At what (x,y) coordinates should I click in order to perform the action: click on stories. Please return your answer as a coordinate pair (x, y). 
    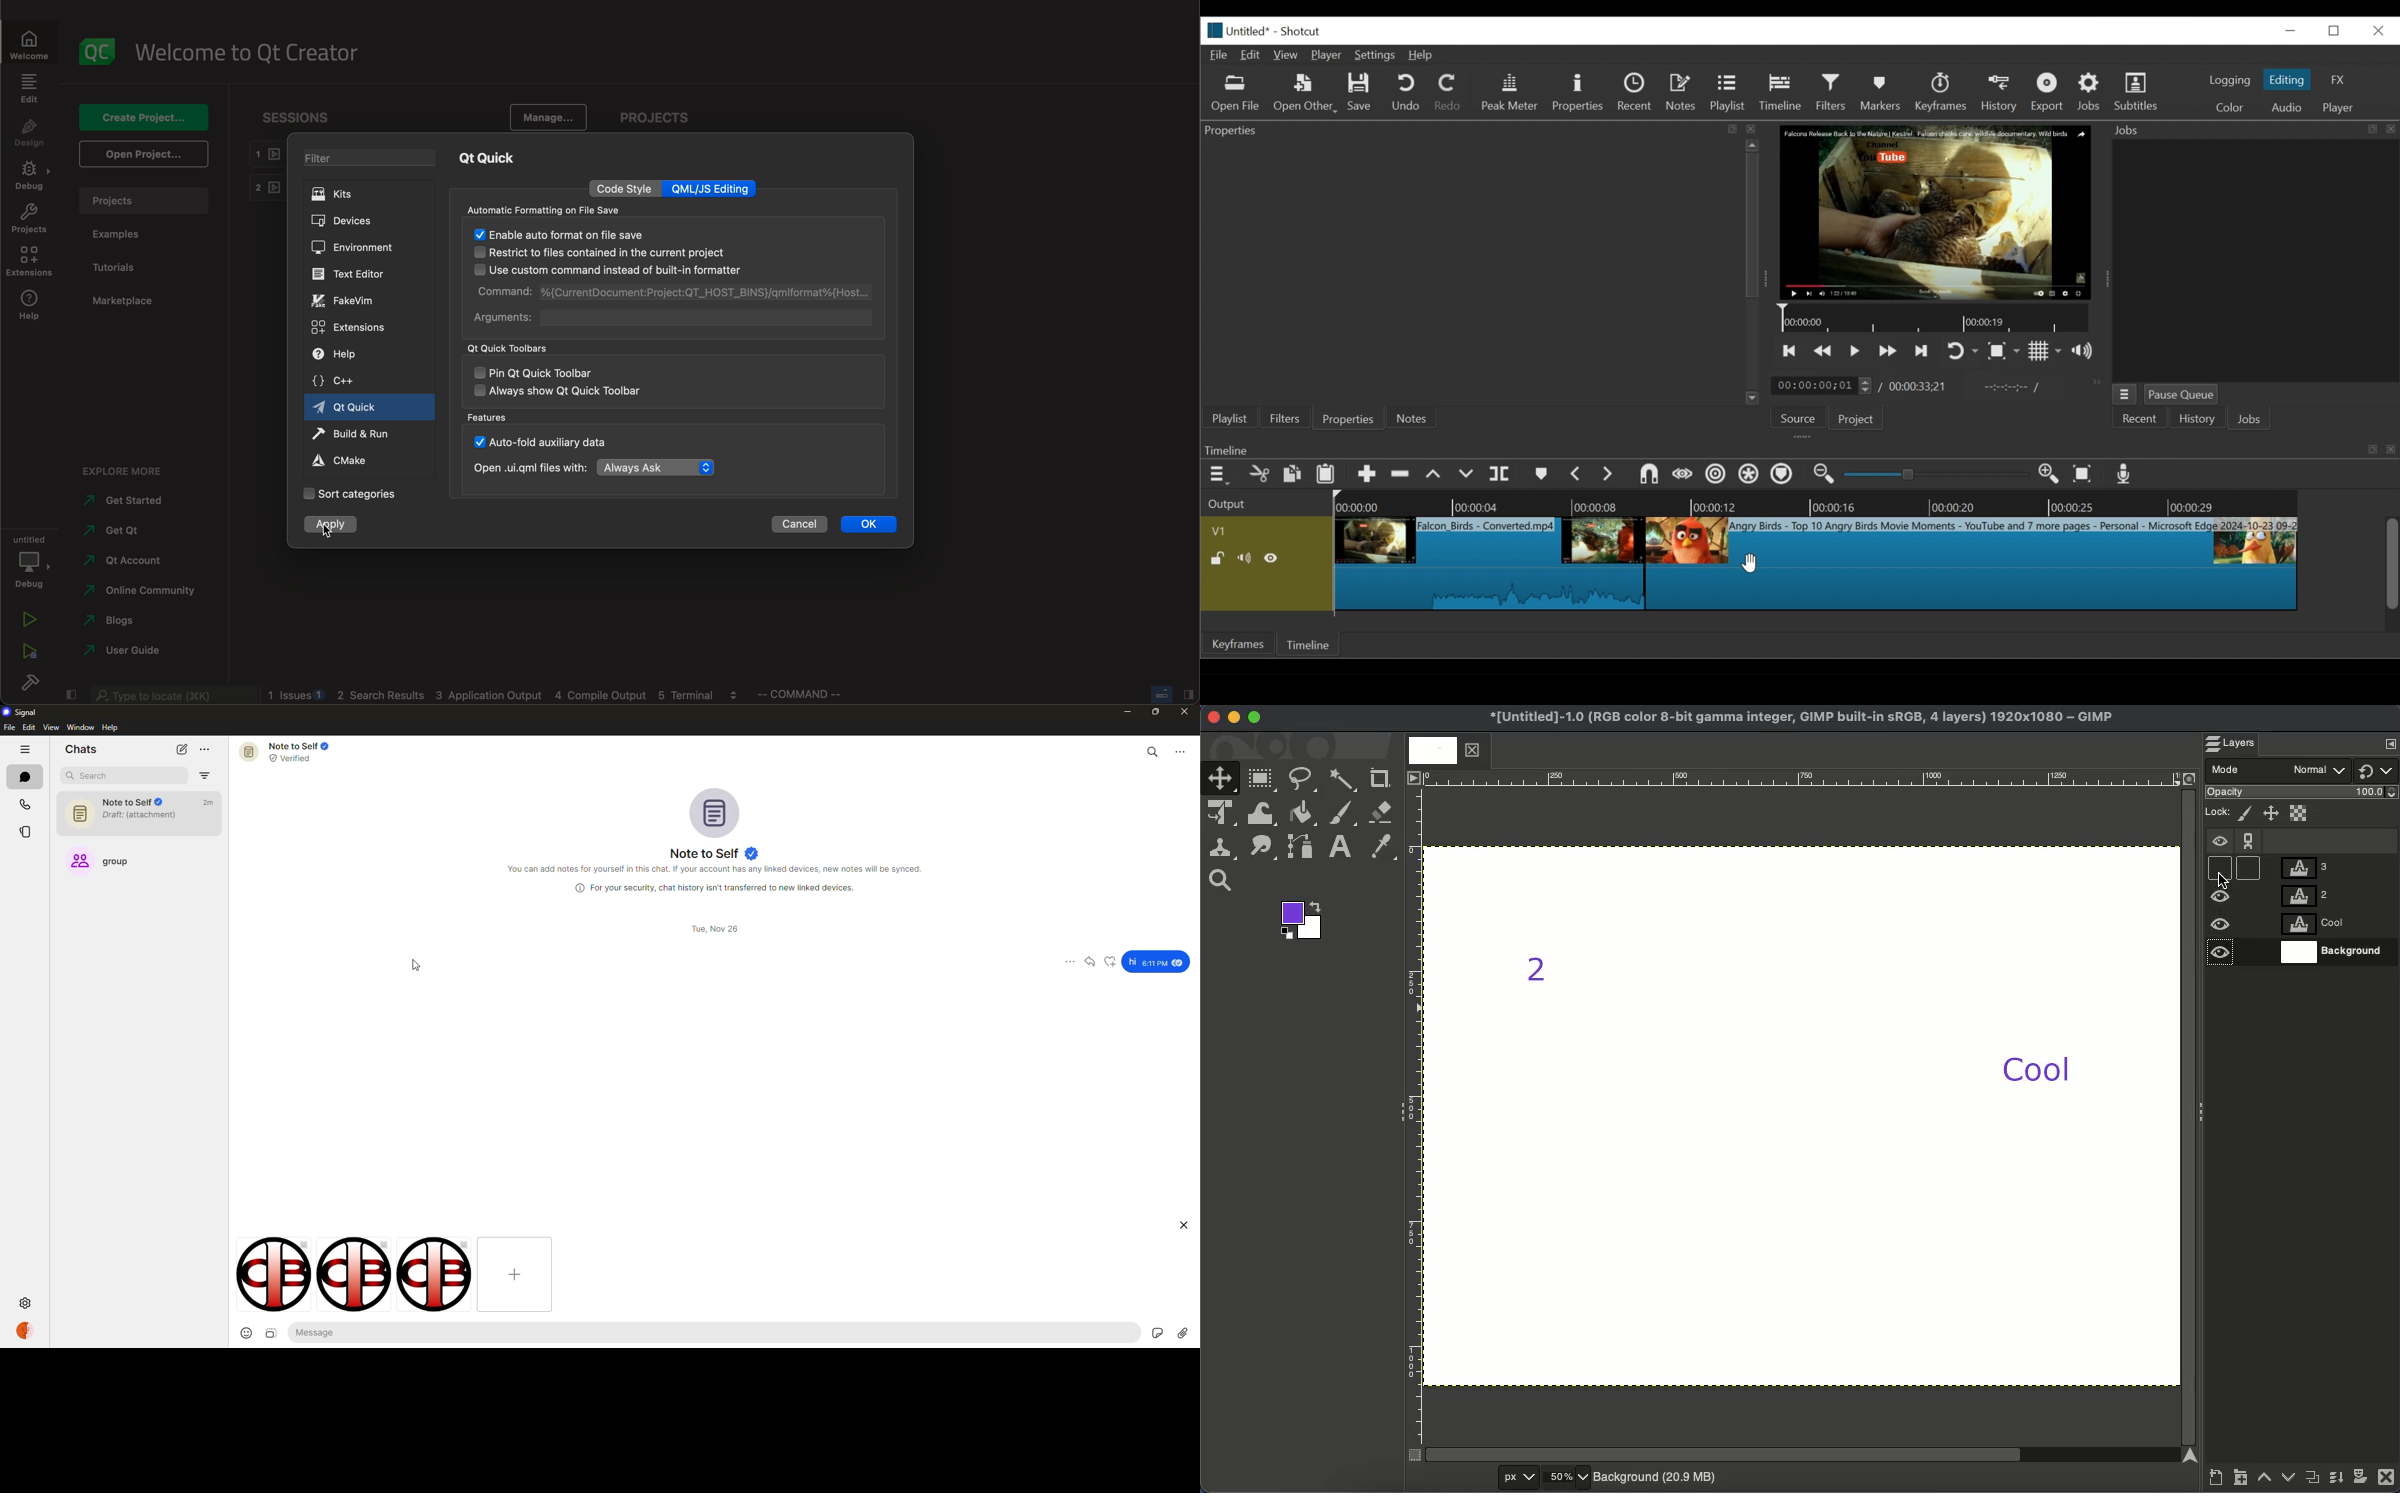
    Looking at the image, I should click on (24, 831).